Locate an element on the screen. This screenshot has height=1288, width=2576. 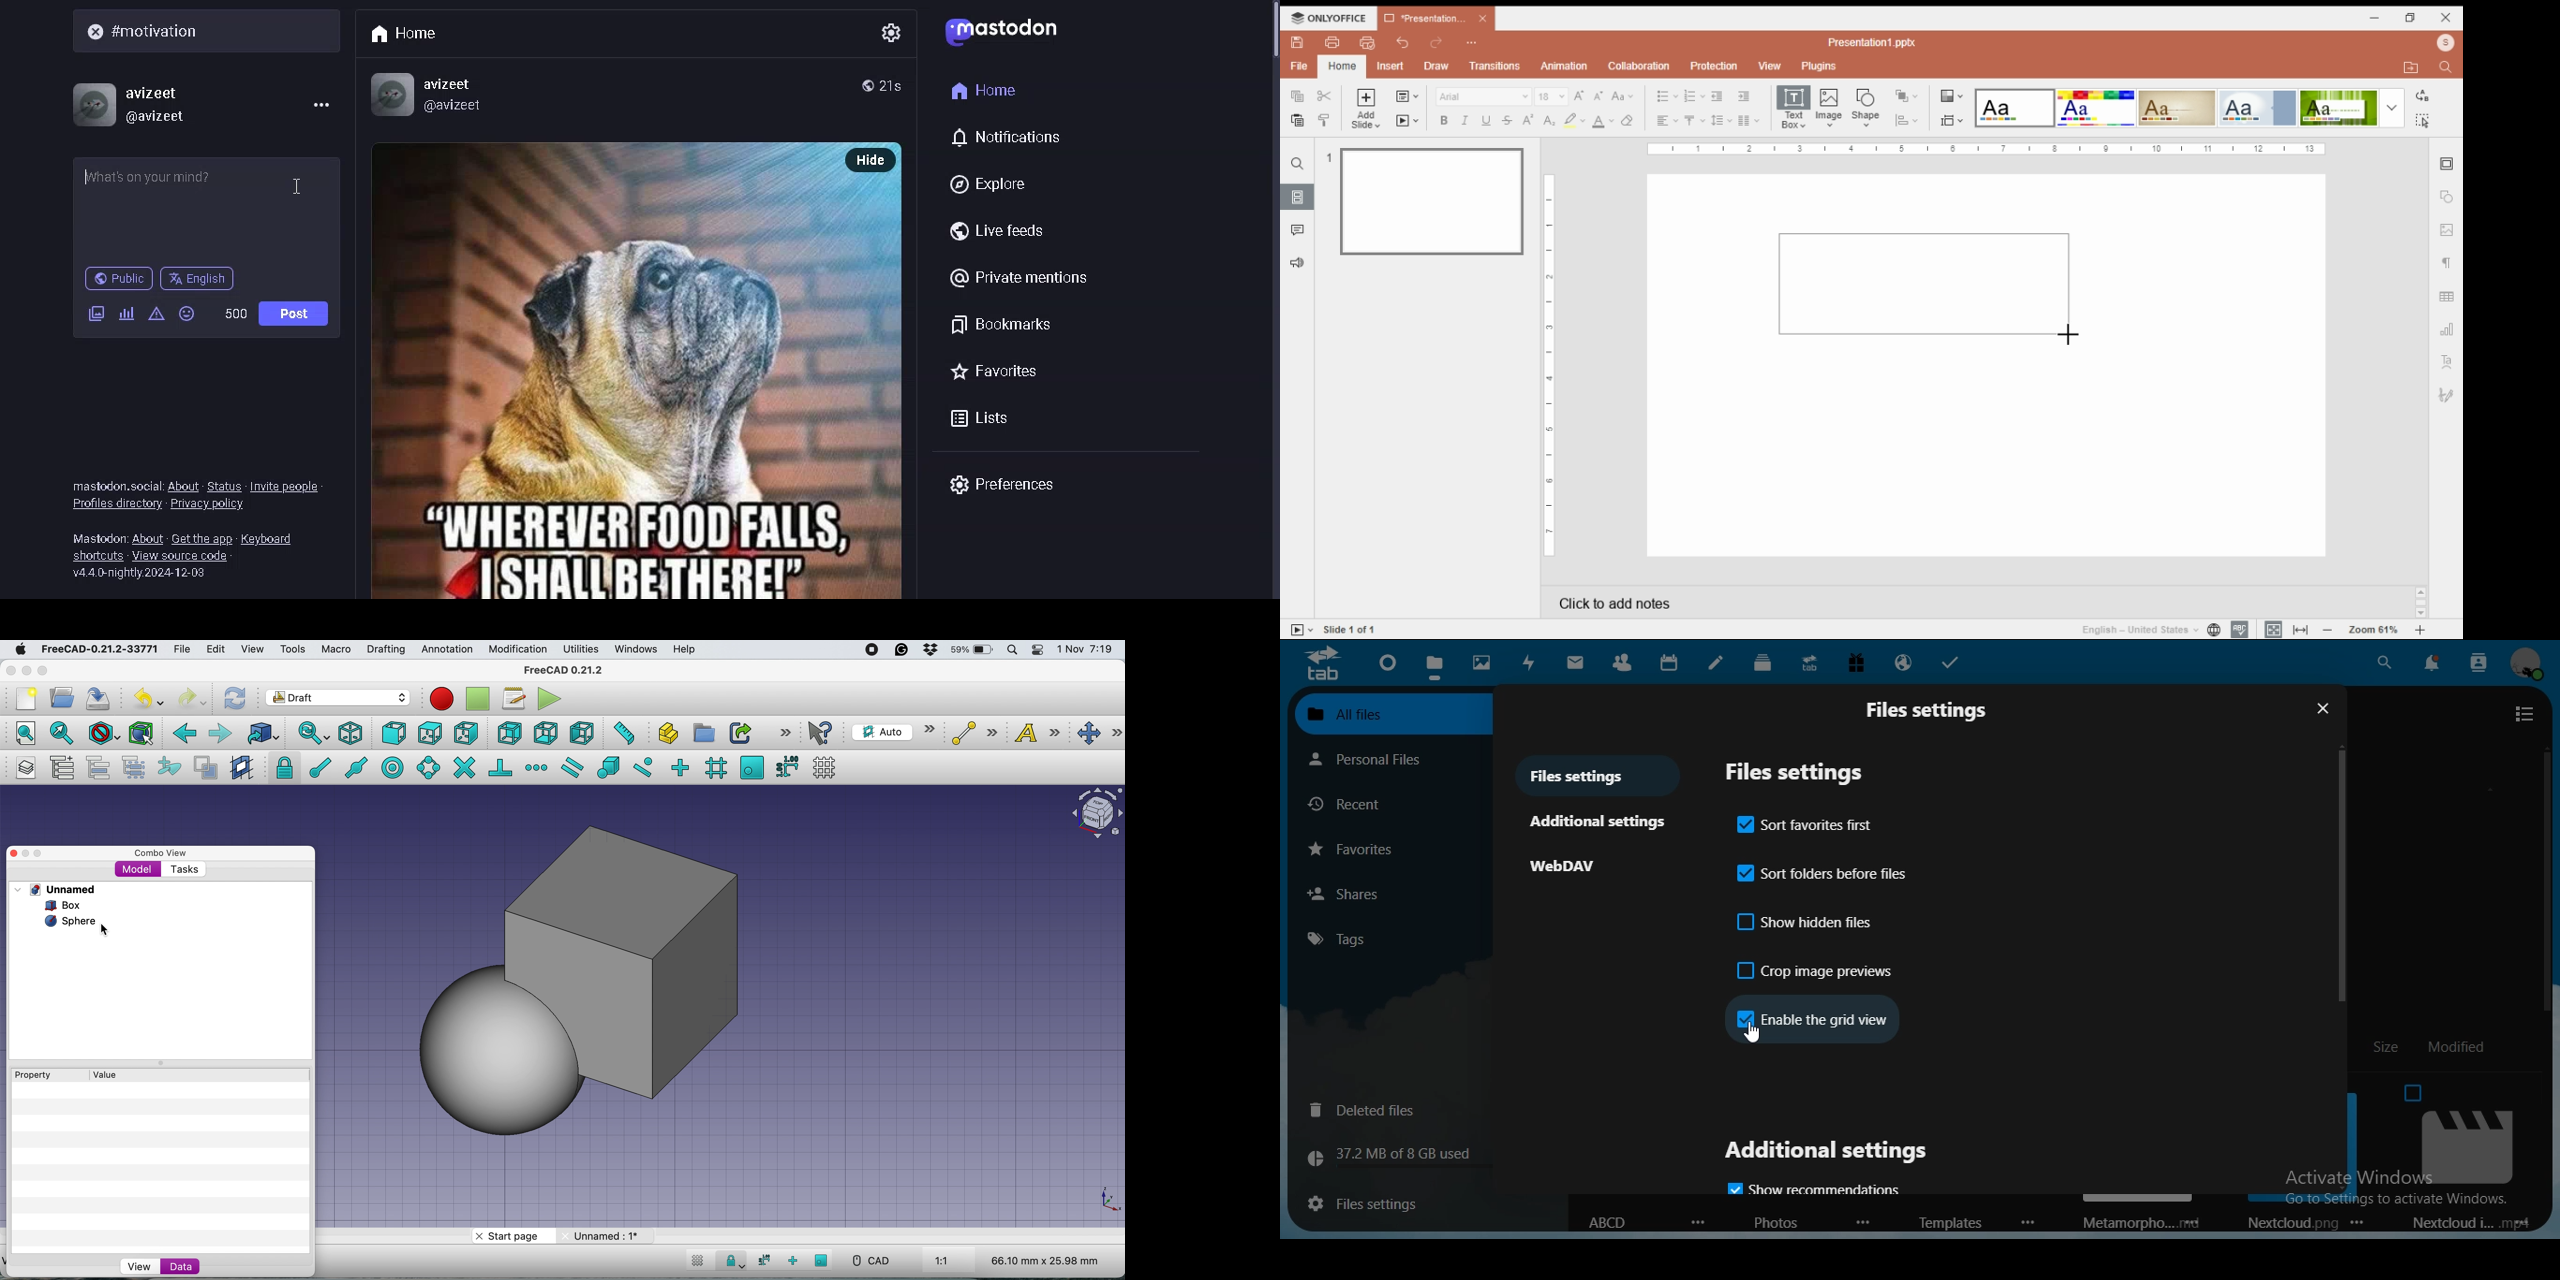
collaboration is located at coordinates (1640, 68).